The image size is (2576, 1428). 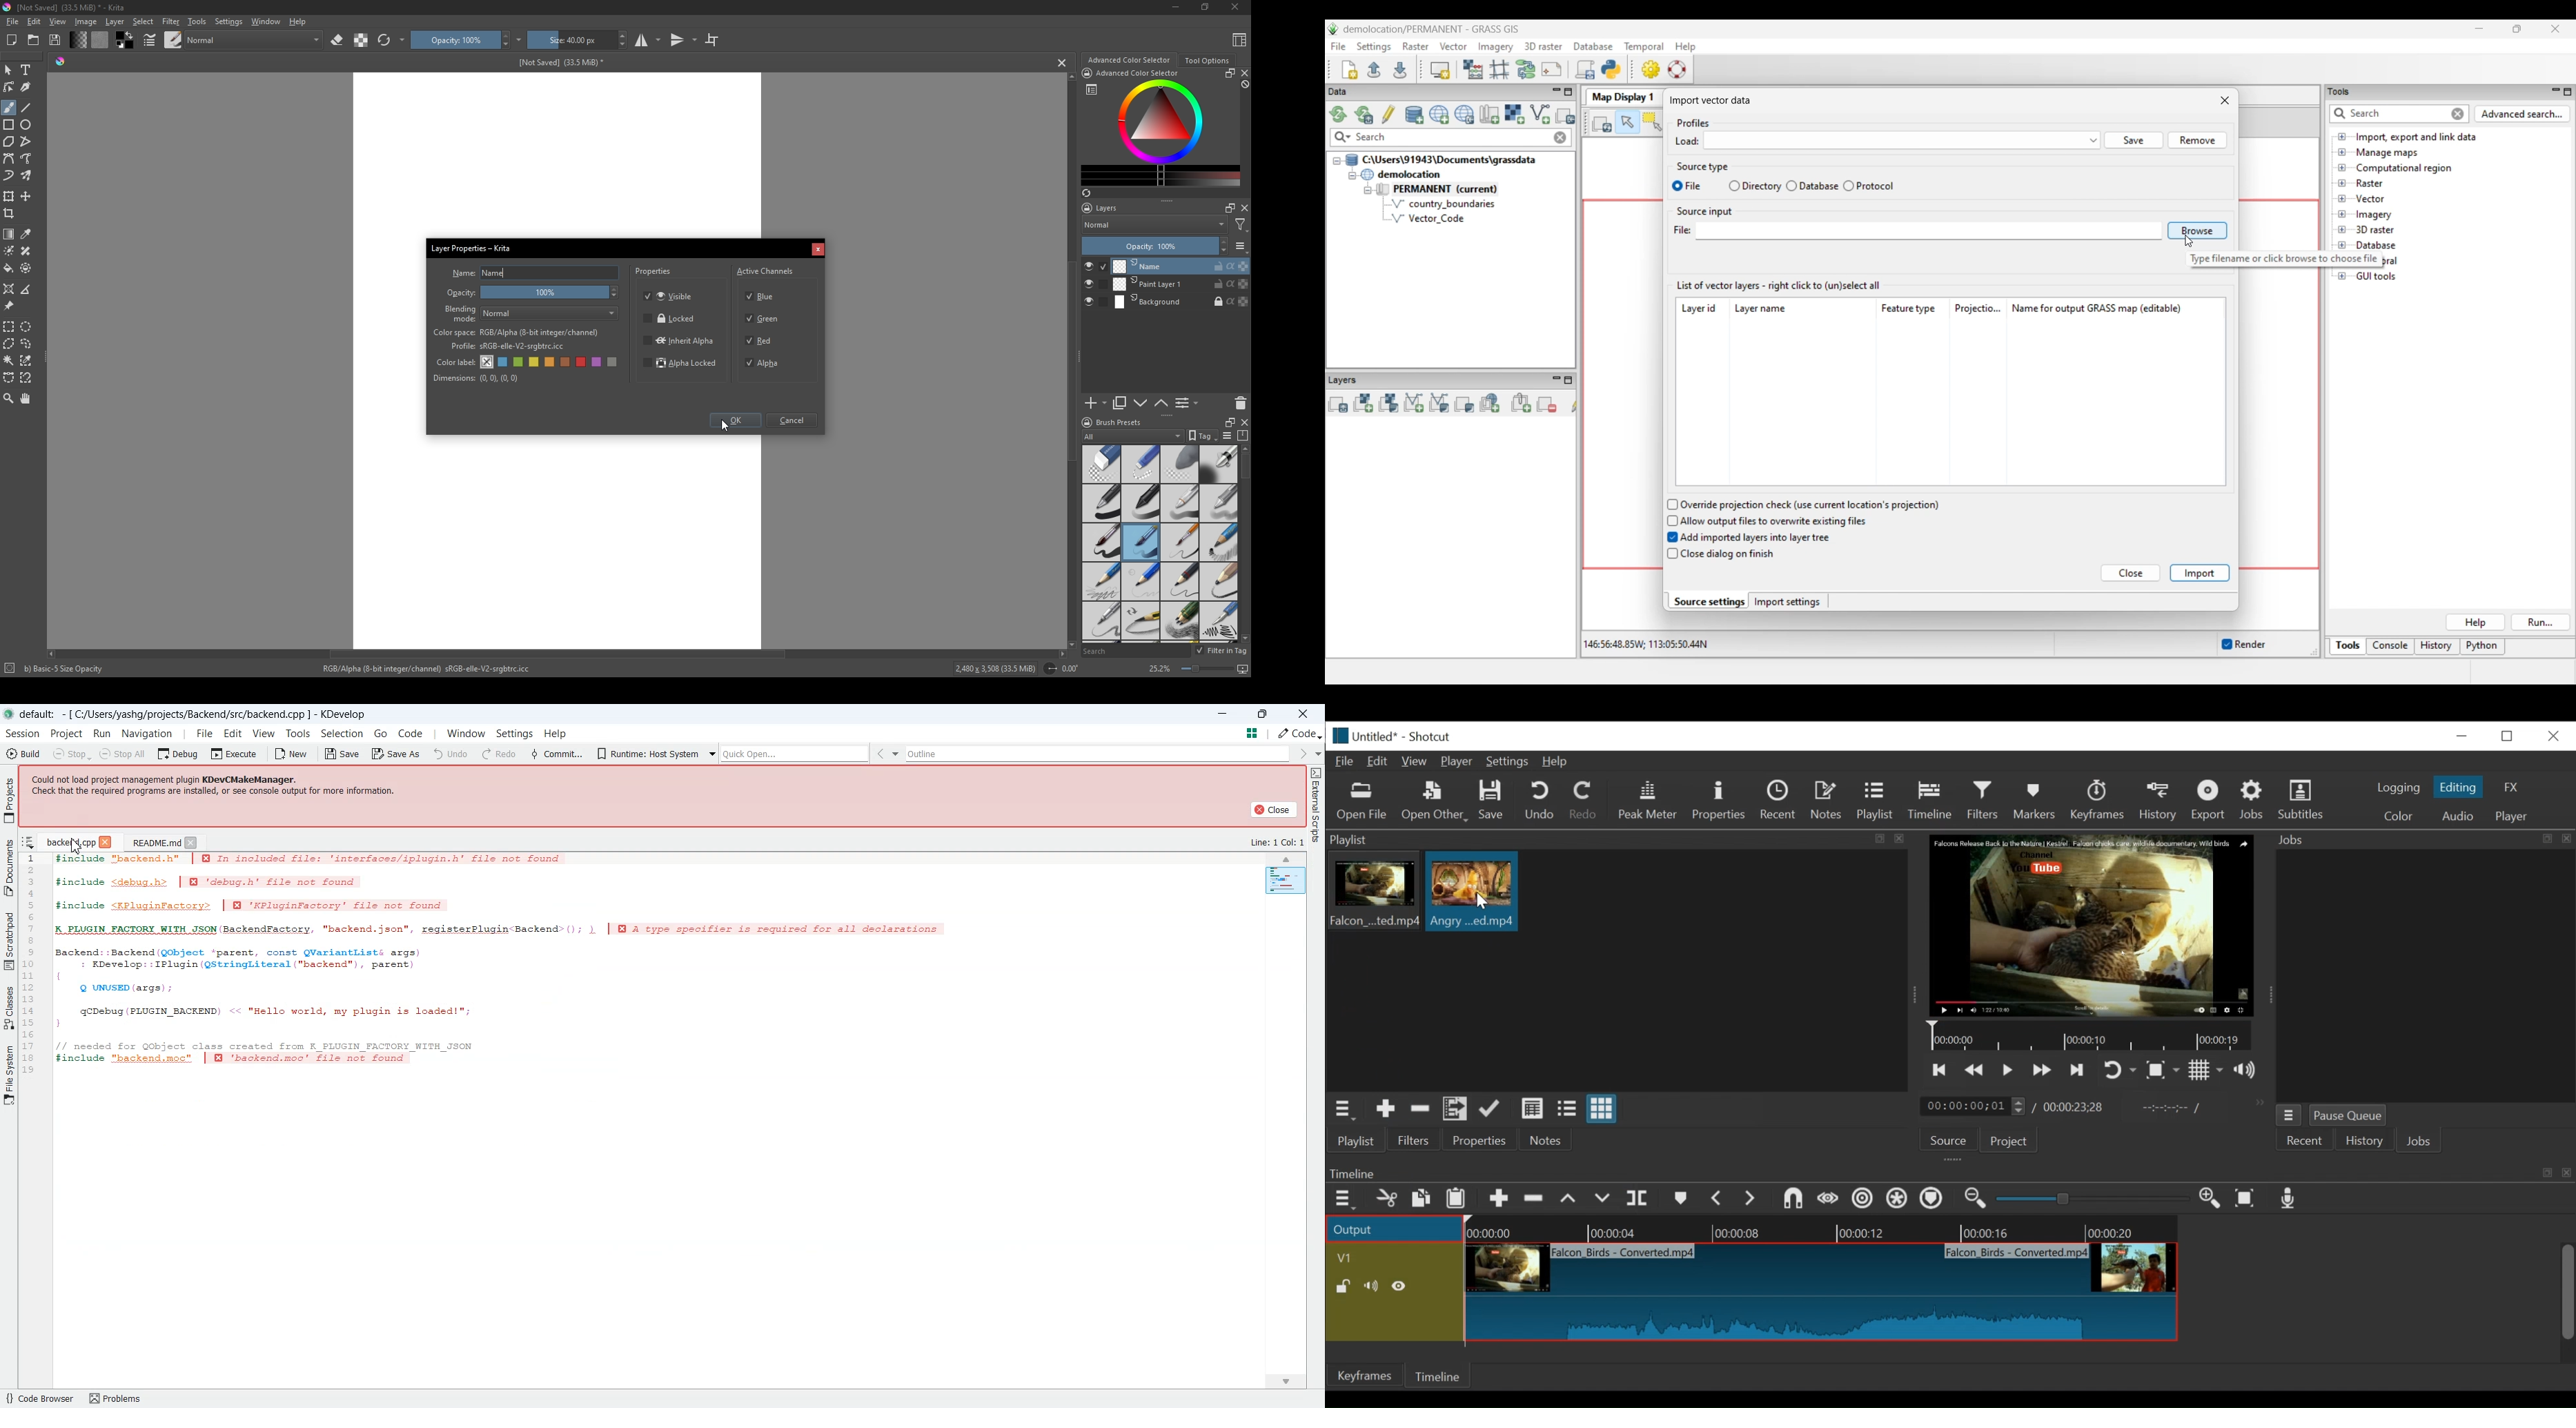 I want to click on copy, so click(x=1422, y=1200).